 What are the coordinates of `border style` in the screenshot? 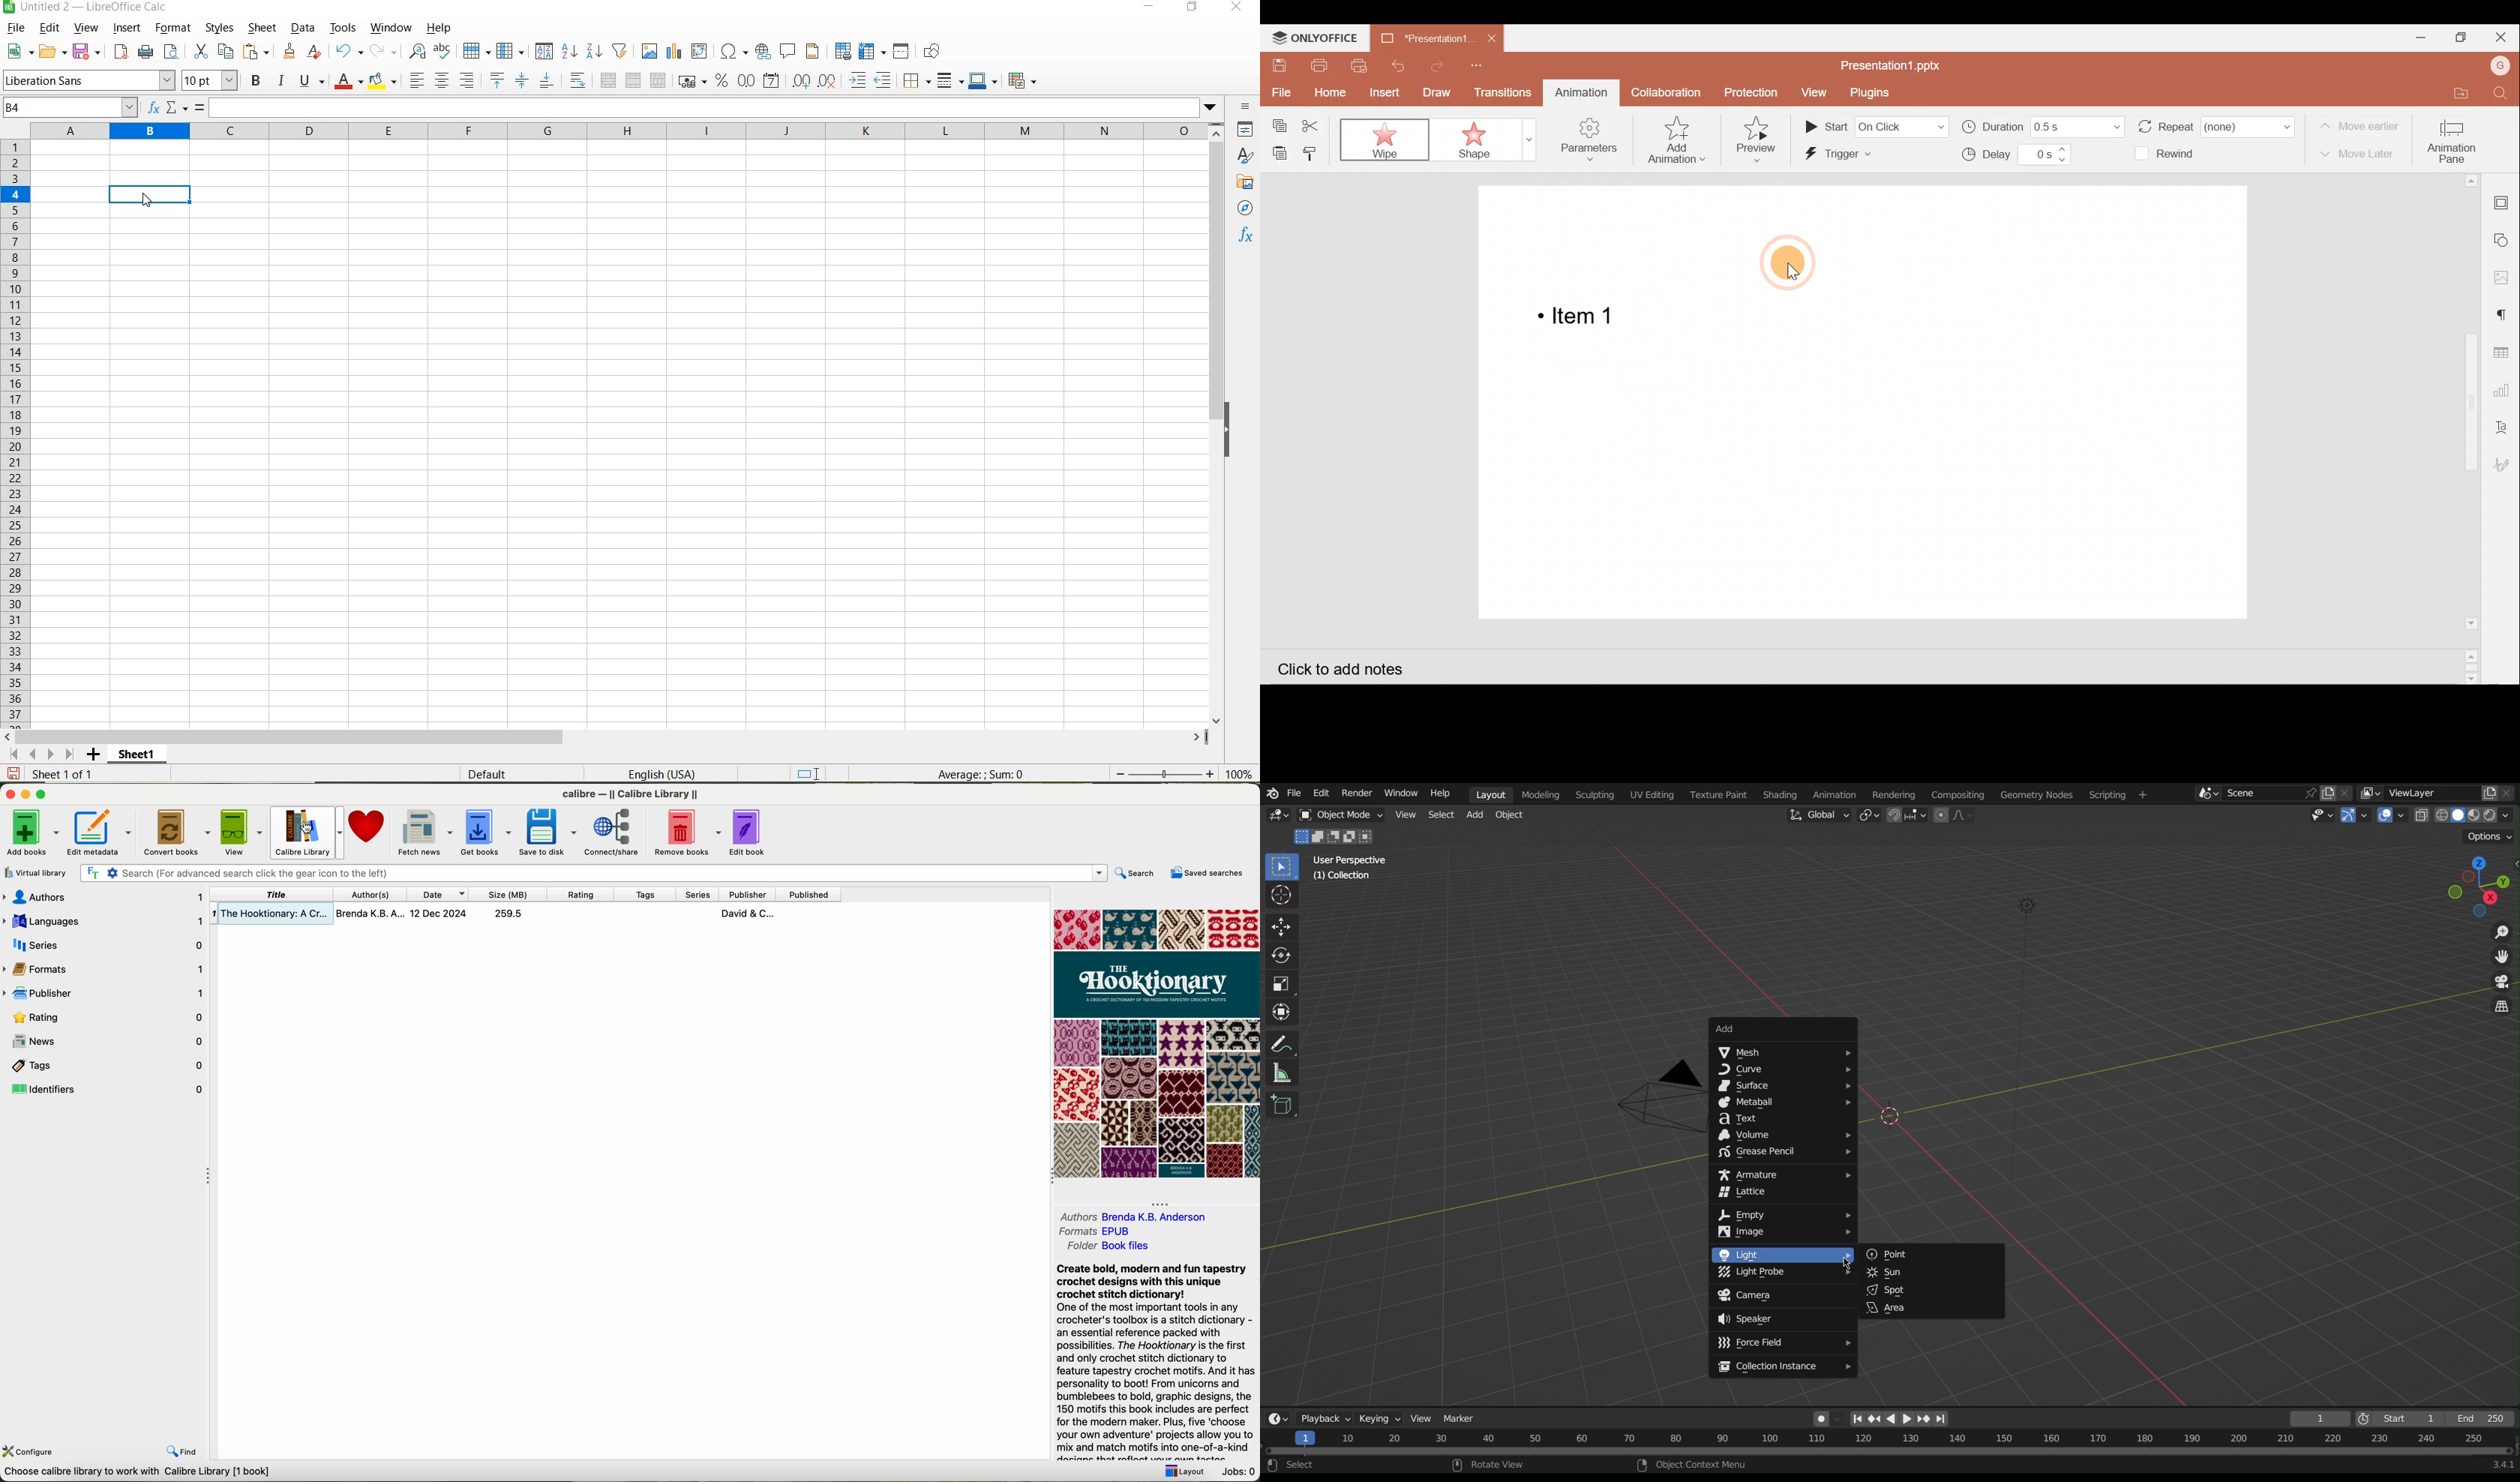 It's located at (950, 81).